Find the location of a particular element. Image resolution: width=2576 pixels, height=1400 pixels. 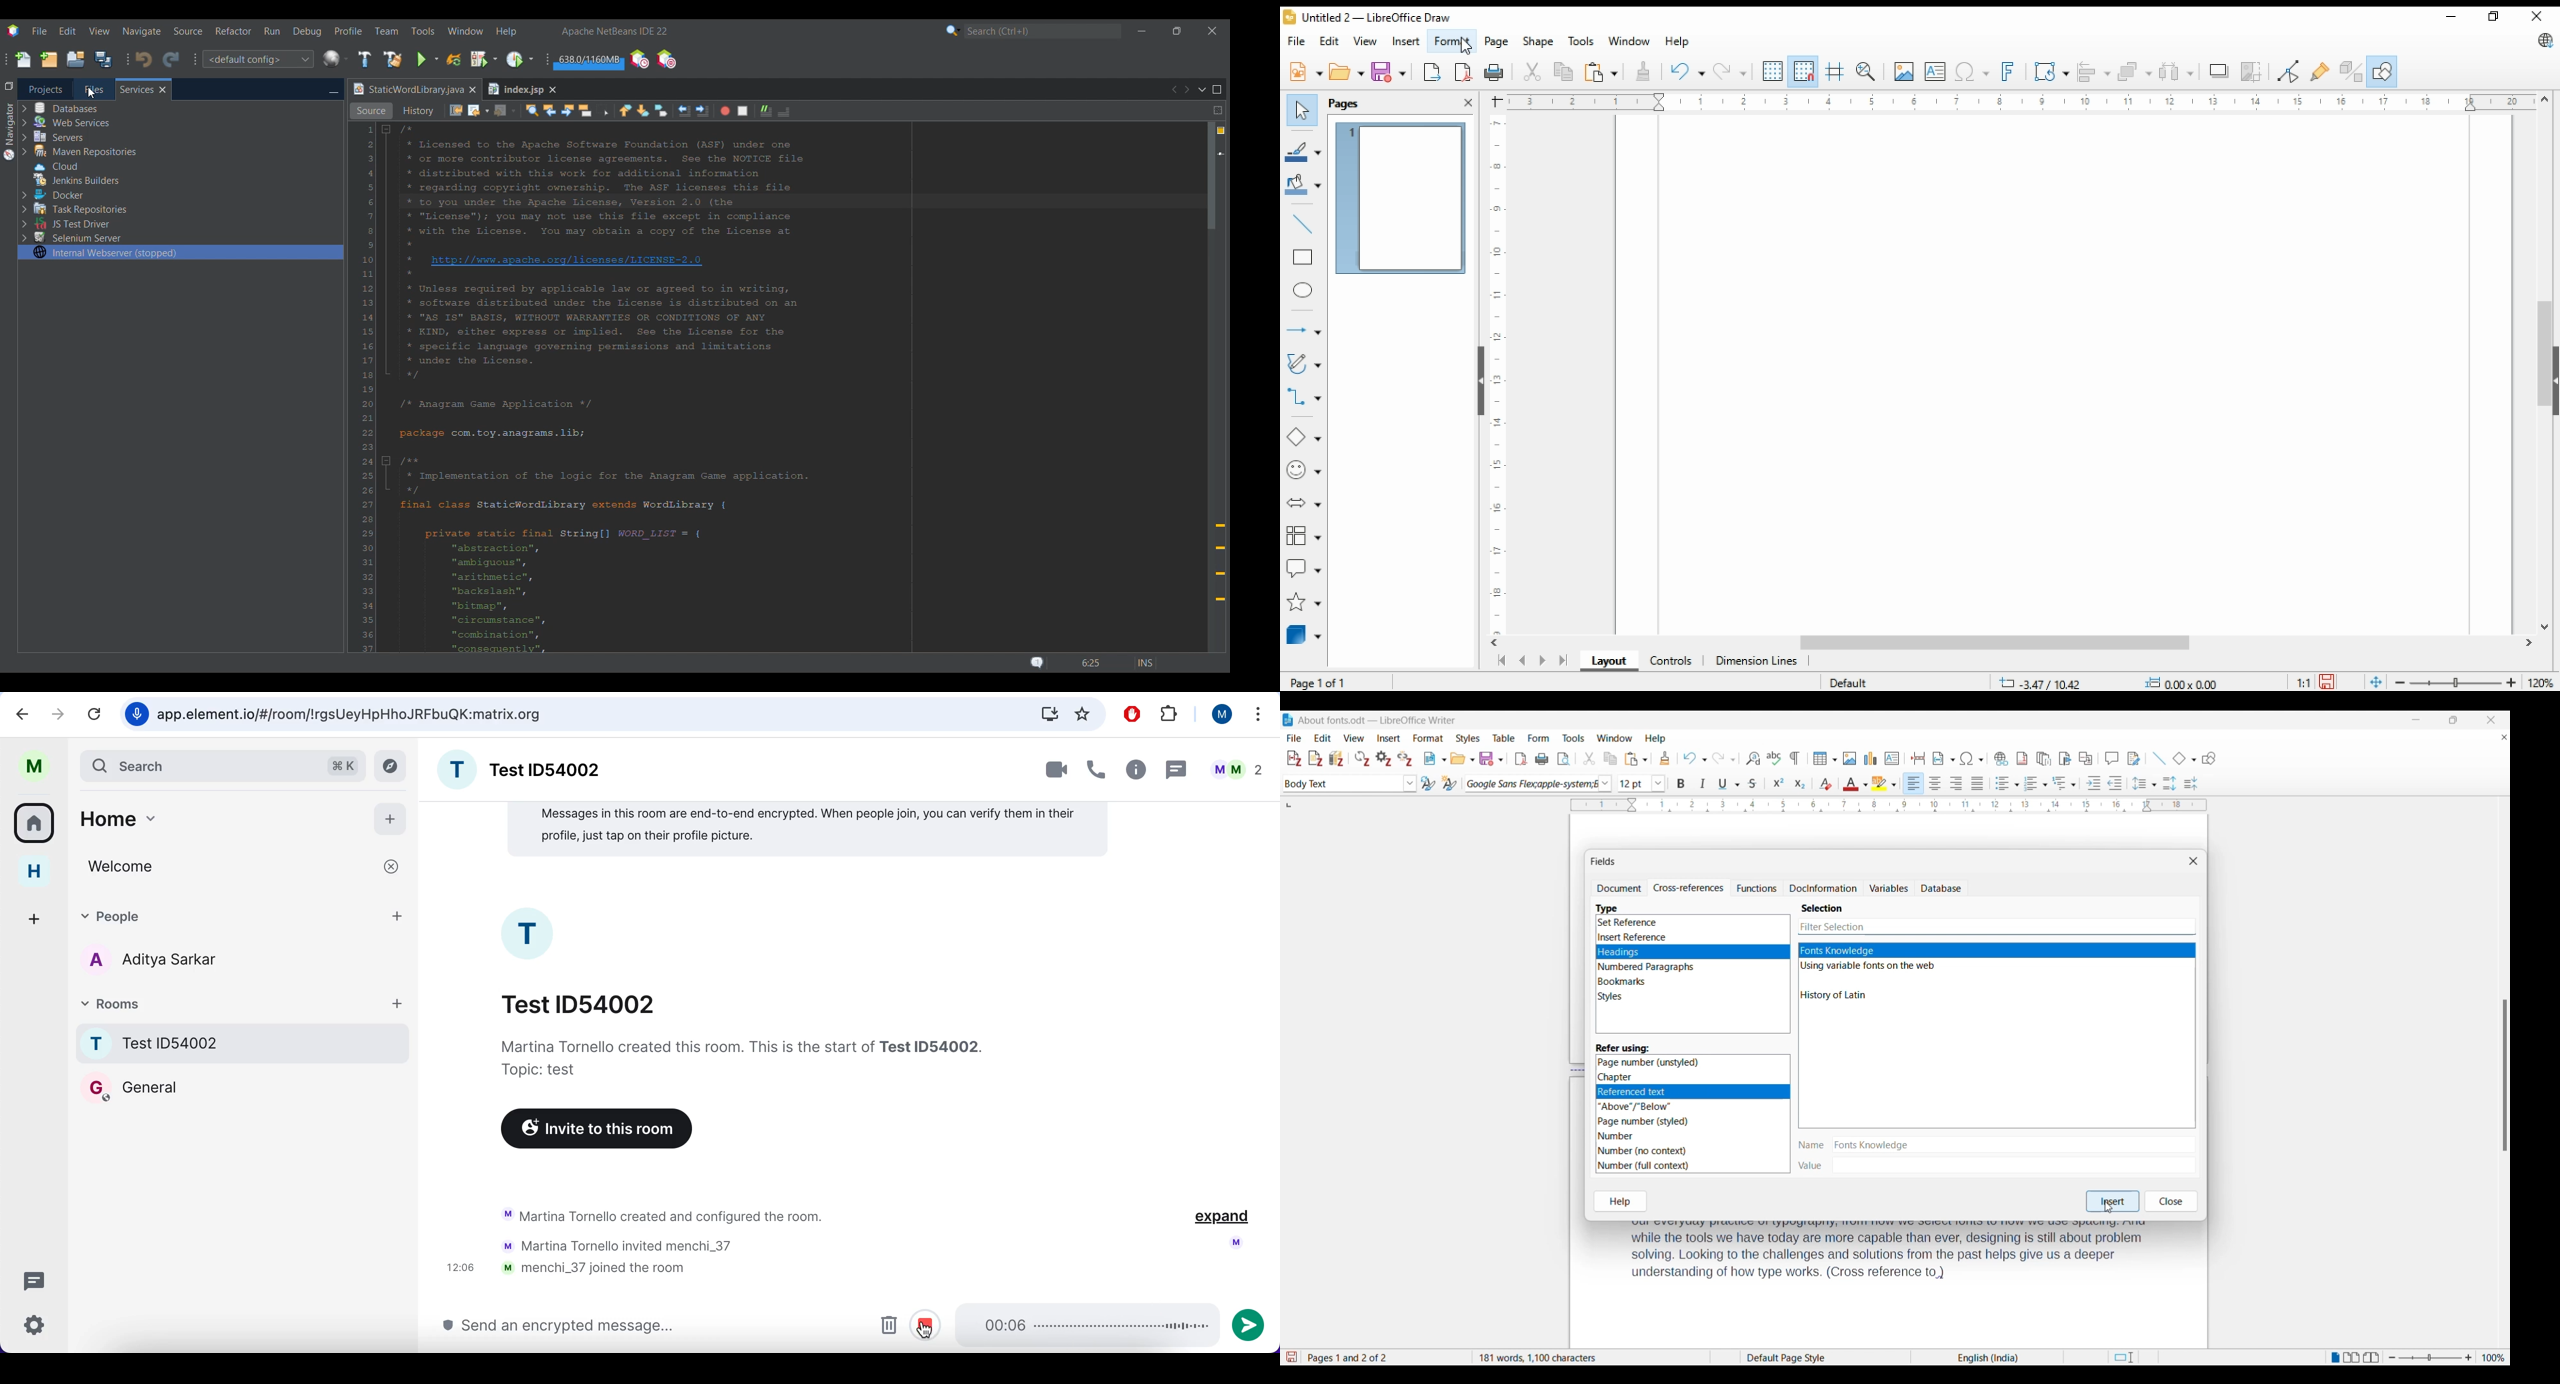

Split window horizontally or vertically is located at coordinates (1218, 110).